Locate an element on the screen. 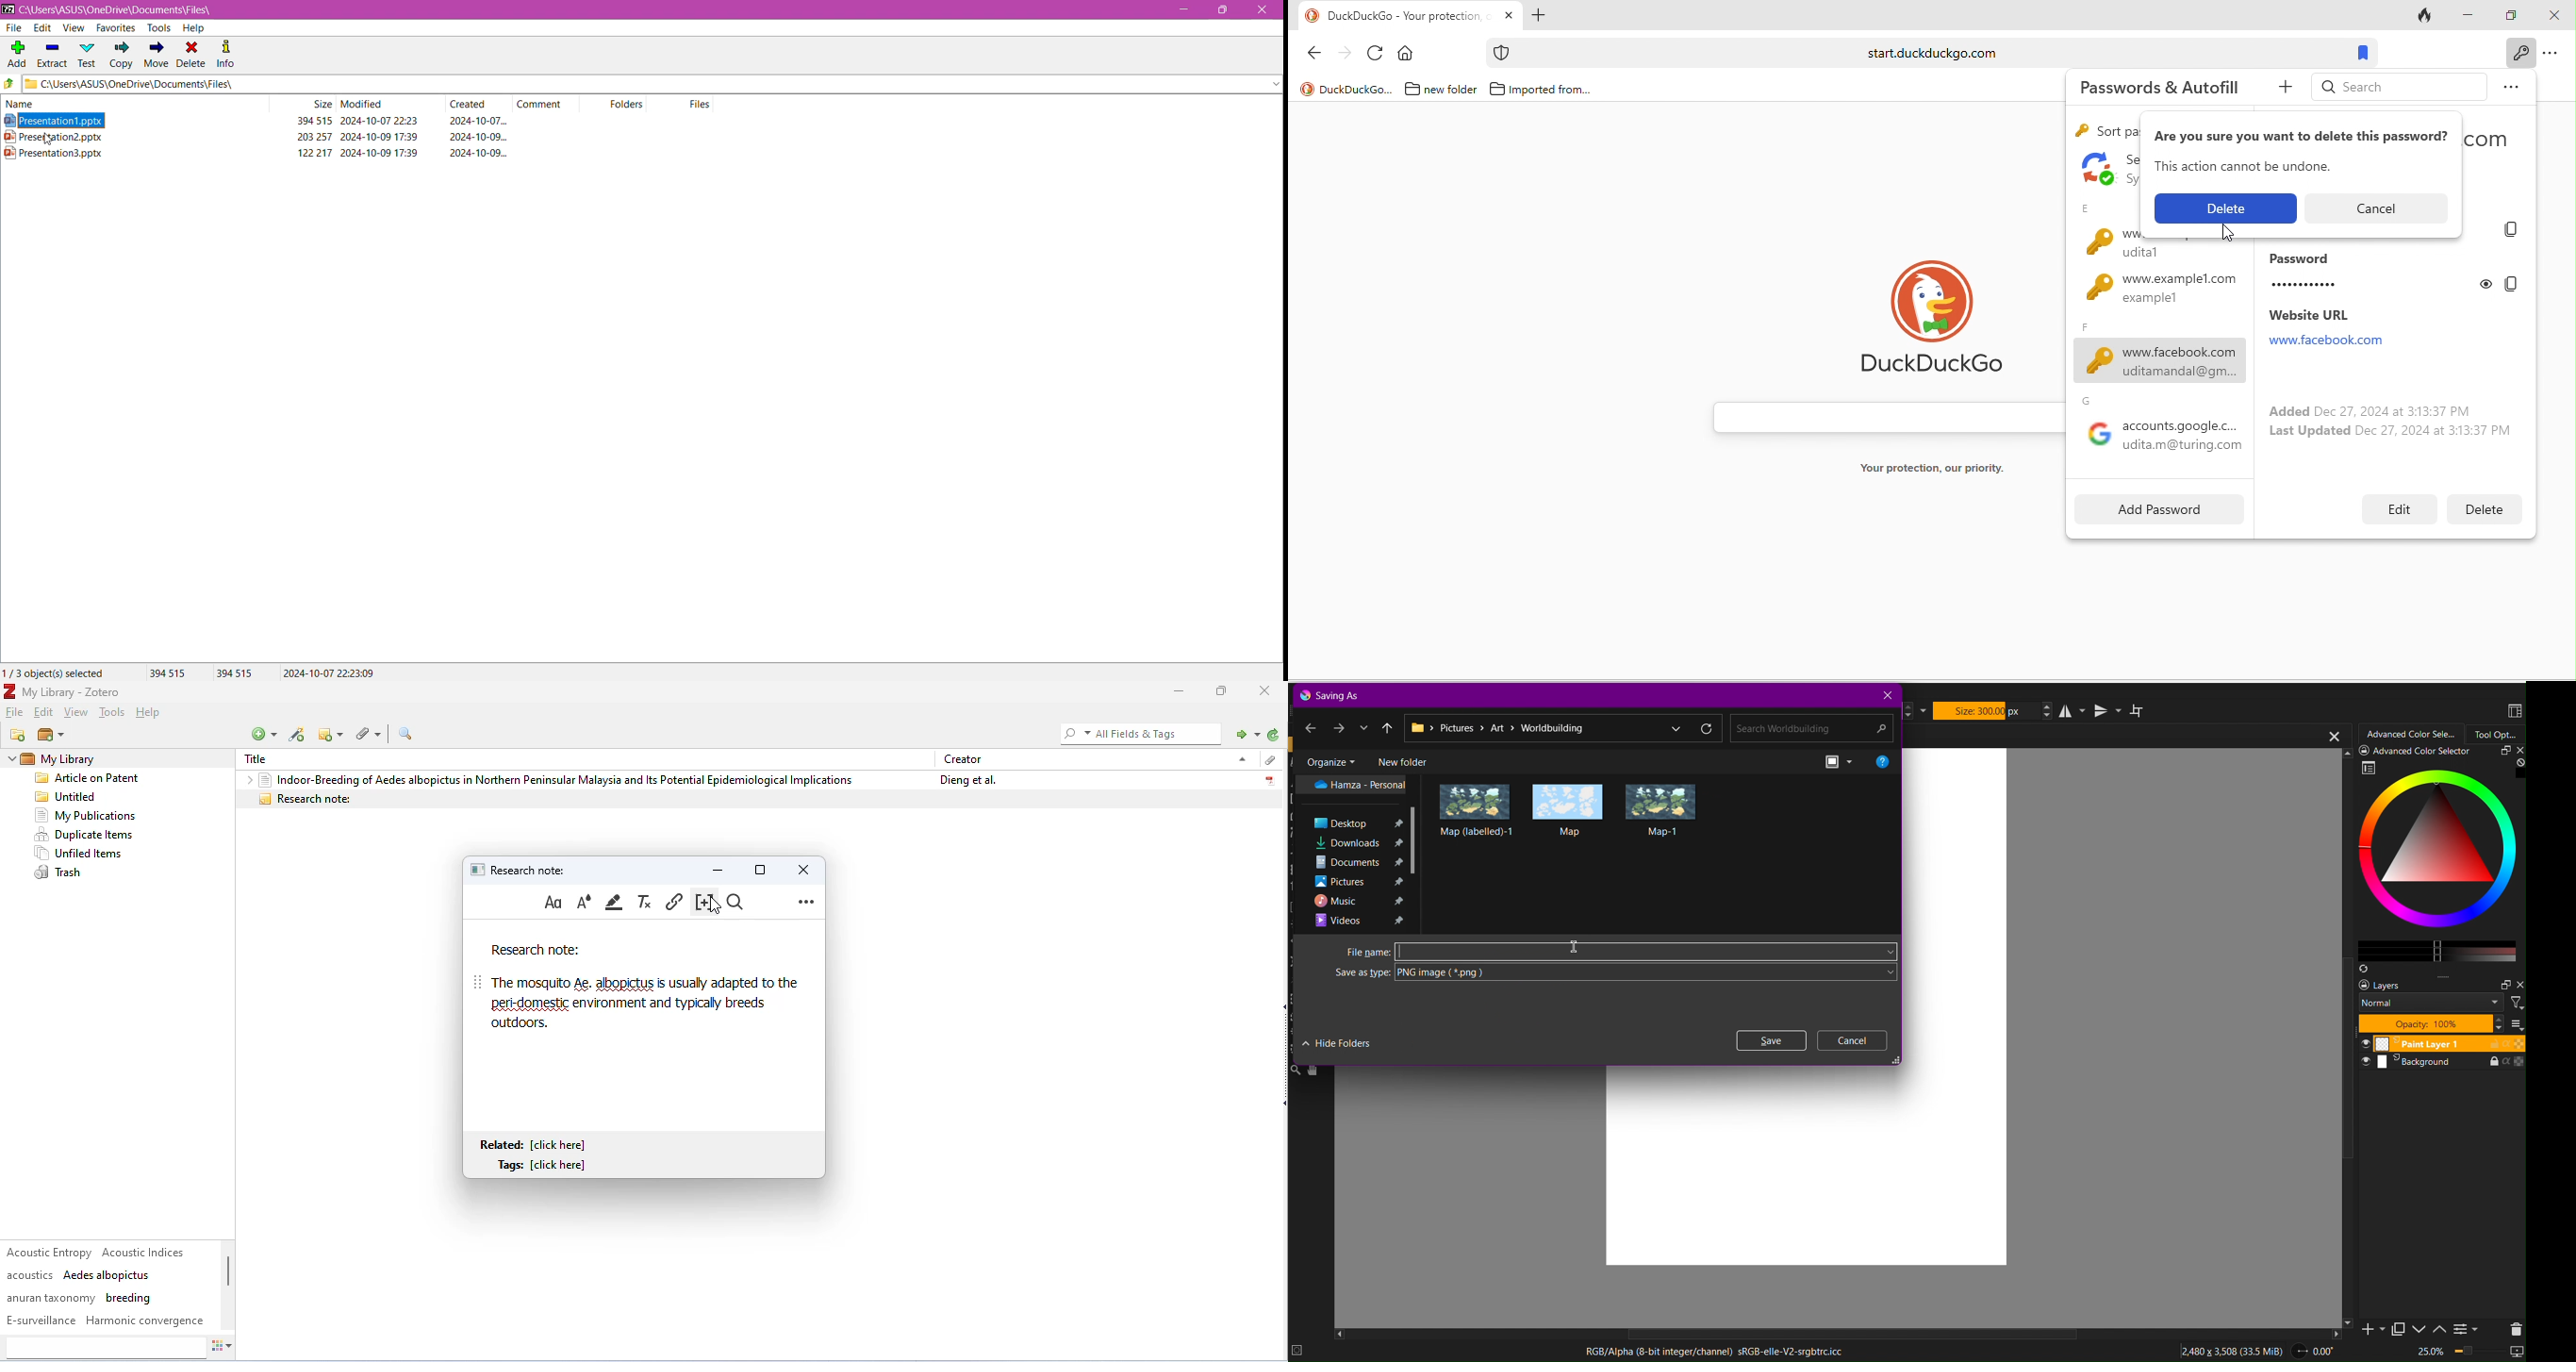 The image size is (2576, 1372). clear formatting is located at coordinates (646, 902).